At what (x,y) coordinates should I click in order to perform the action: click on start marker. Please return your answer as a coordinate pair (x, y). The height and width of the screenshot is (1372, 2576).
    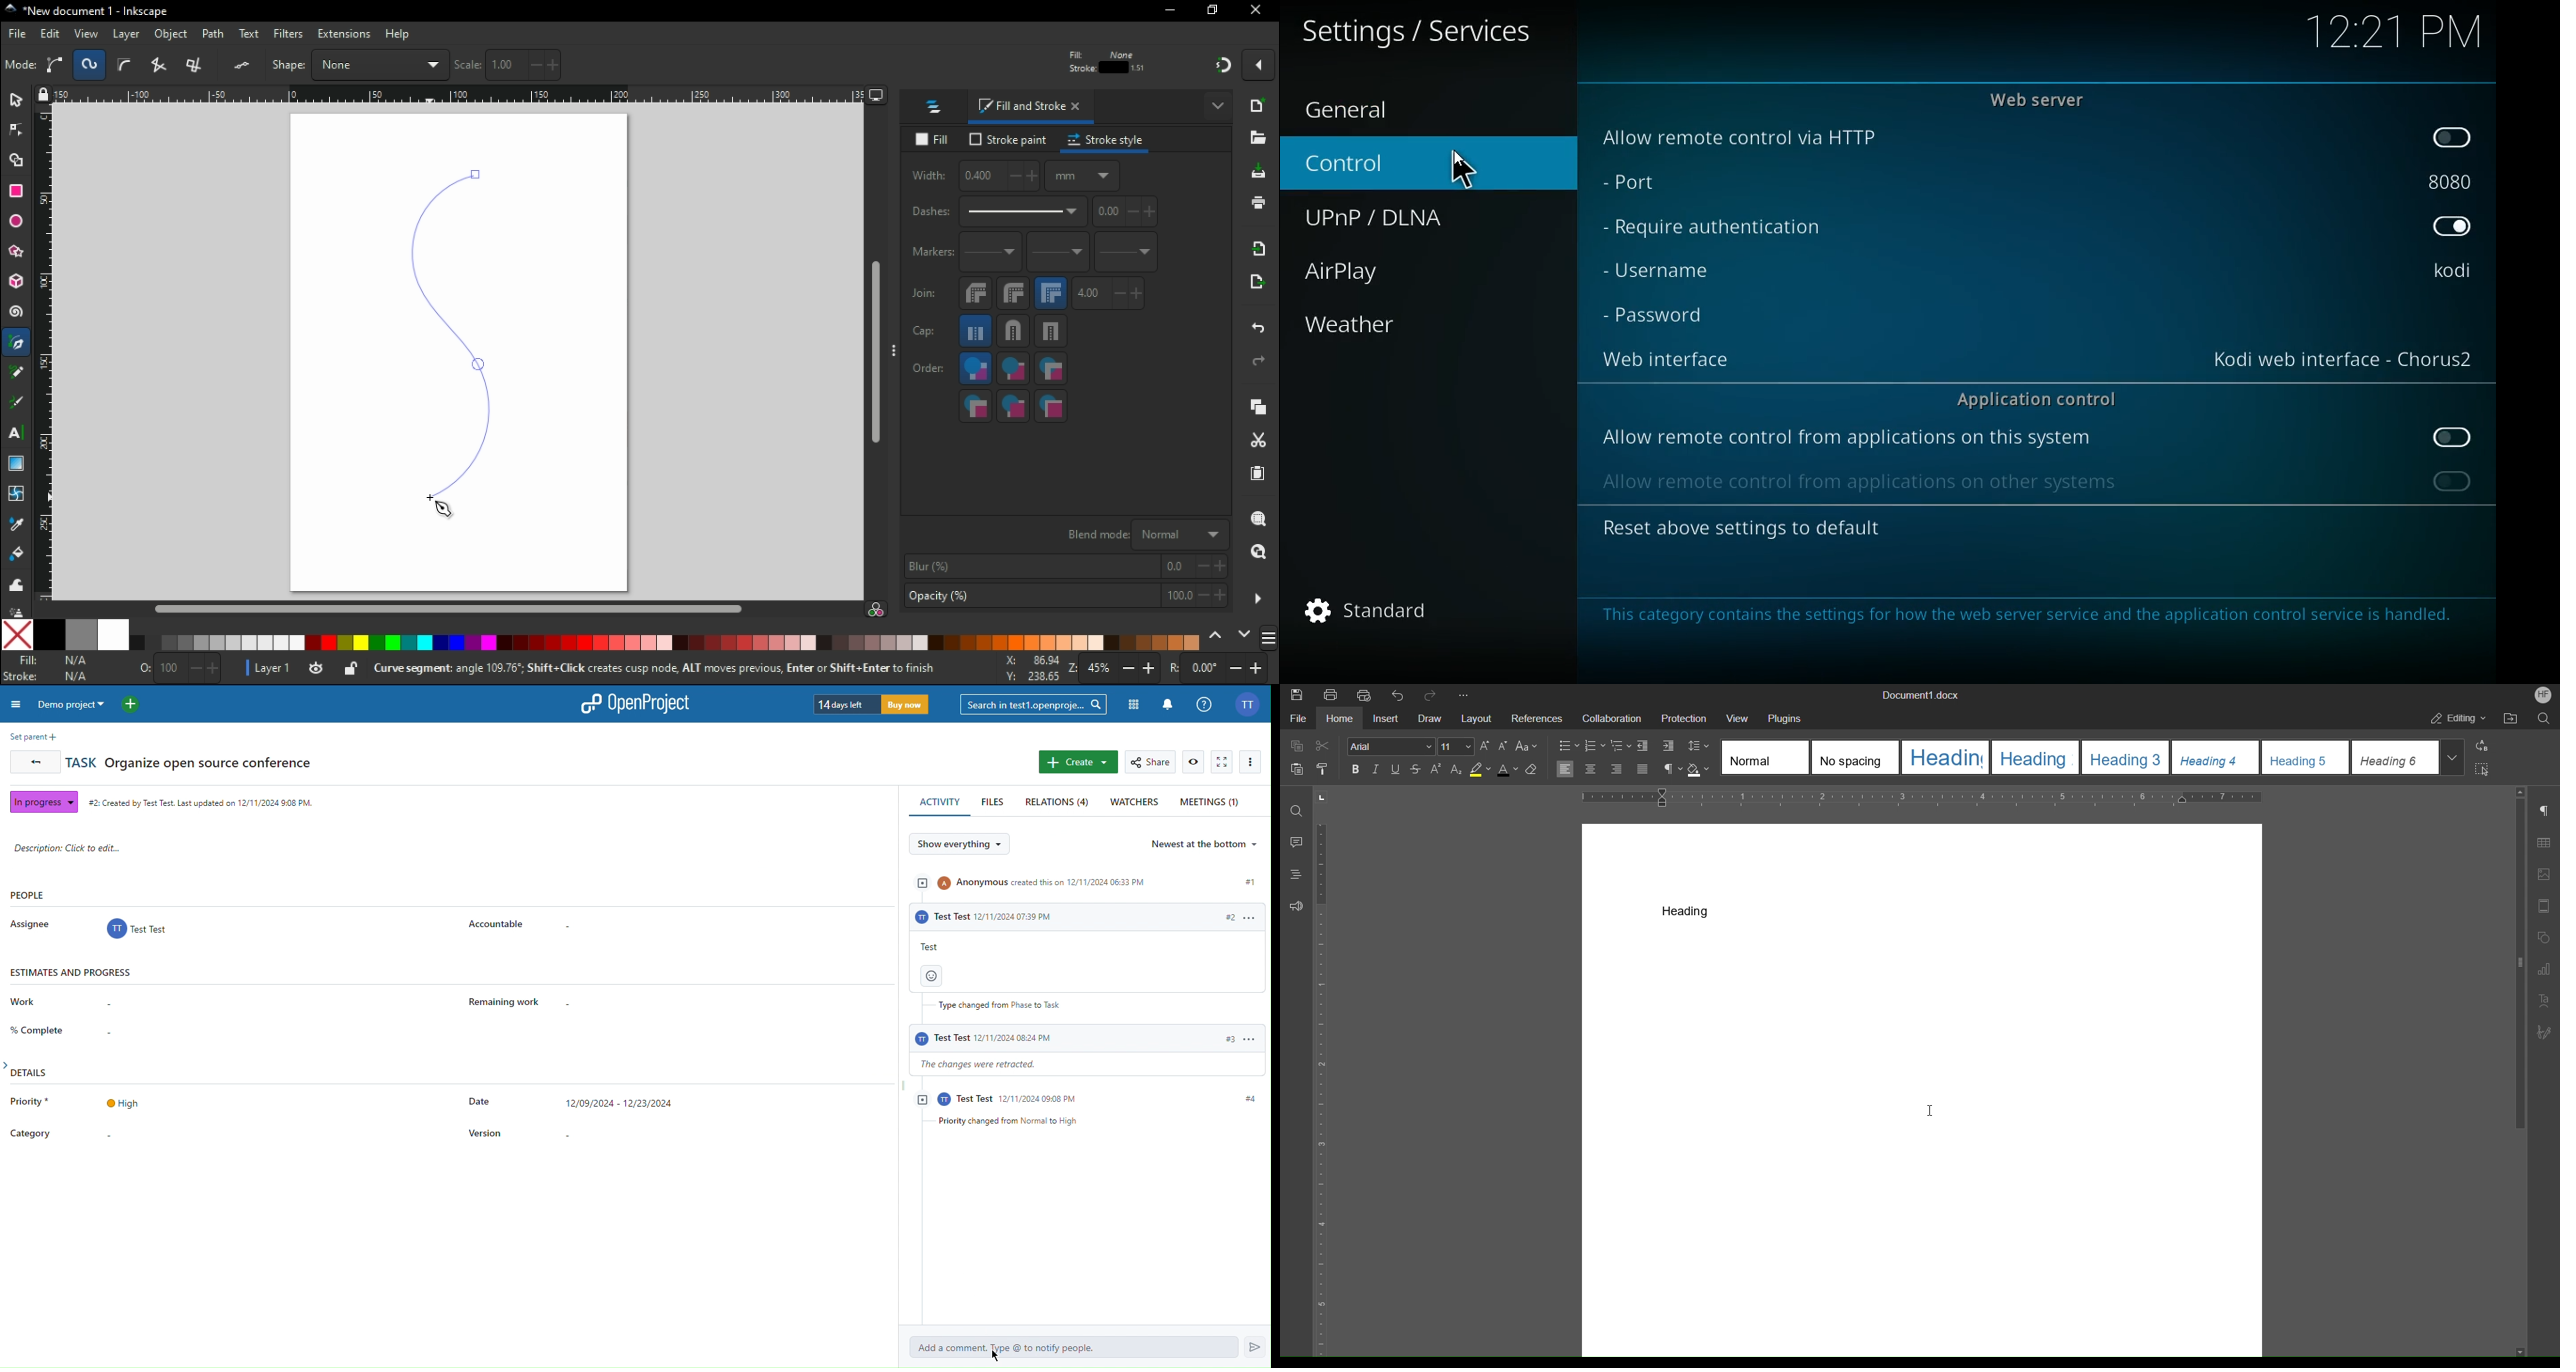
    Looking at the image, I should click on (992, 257).